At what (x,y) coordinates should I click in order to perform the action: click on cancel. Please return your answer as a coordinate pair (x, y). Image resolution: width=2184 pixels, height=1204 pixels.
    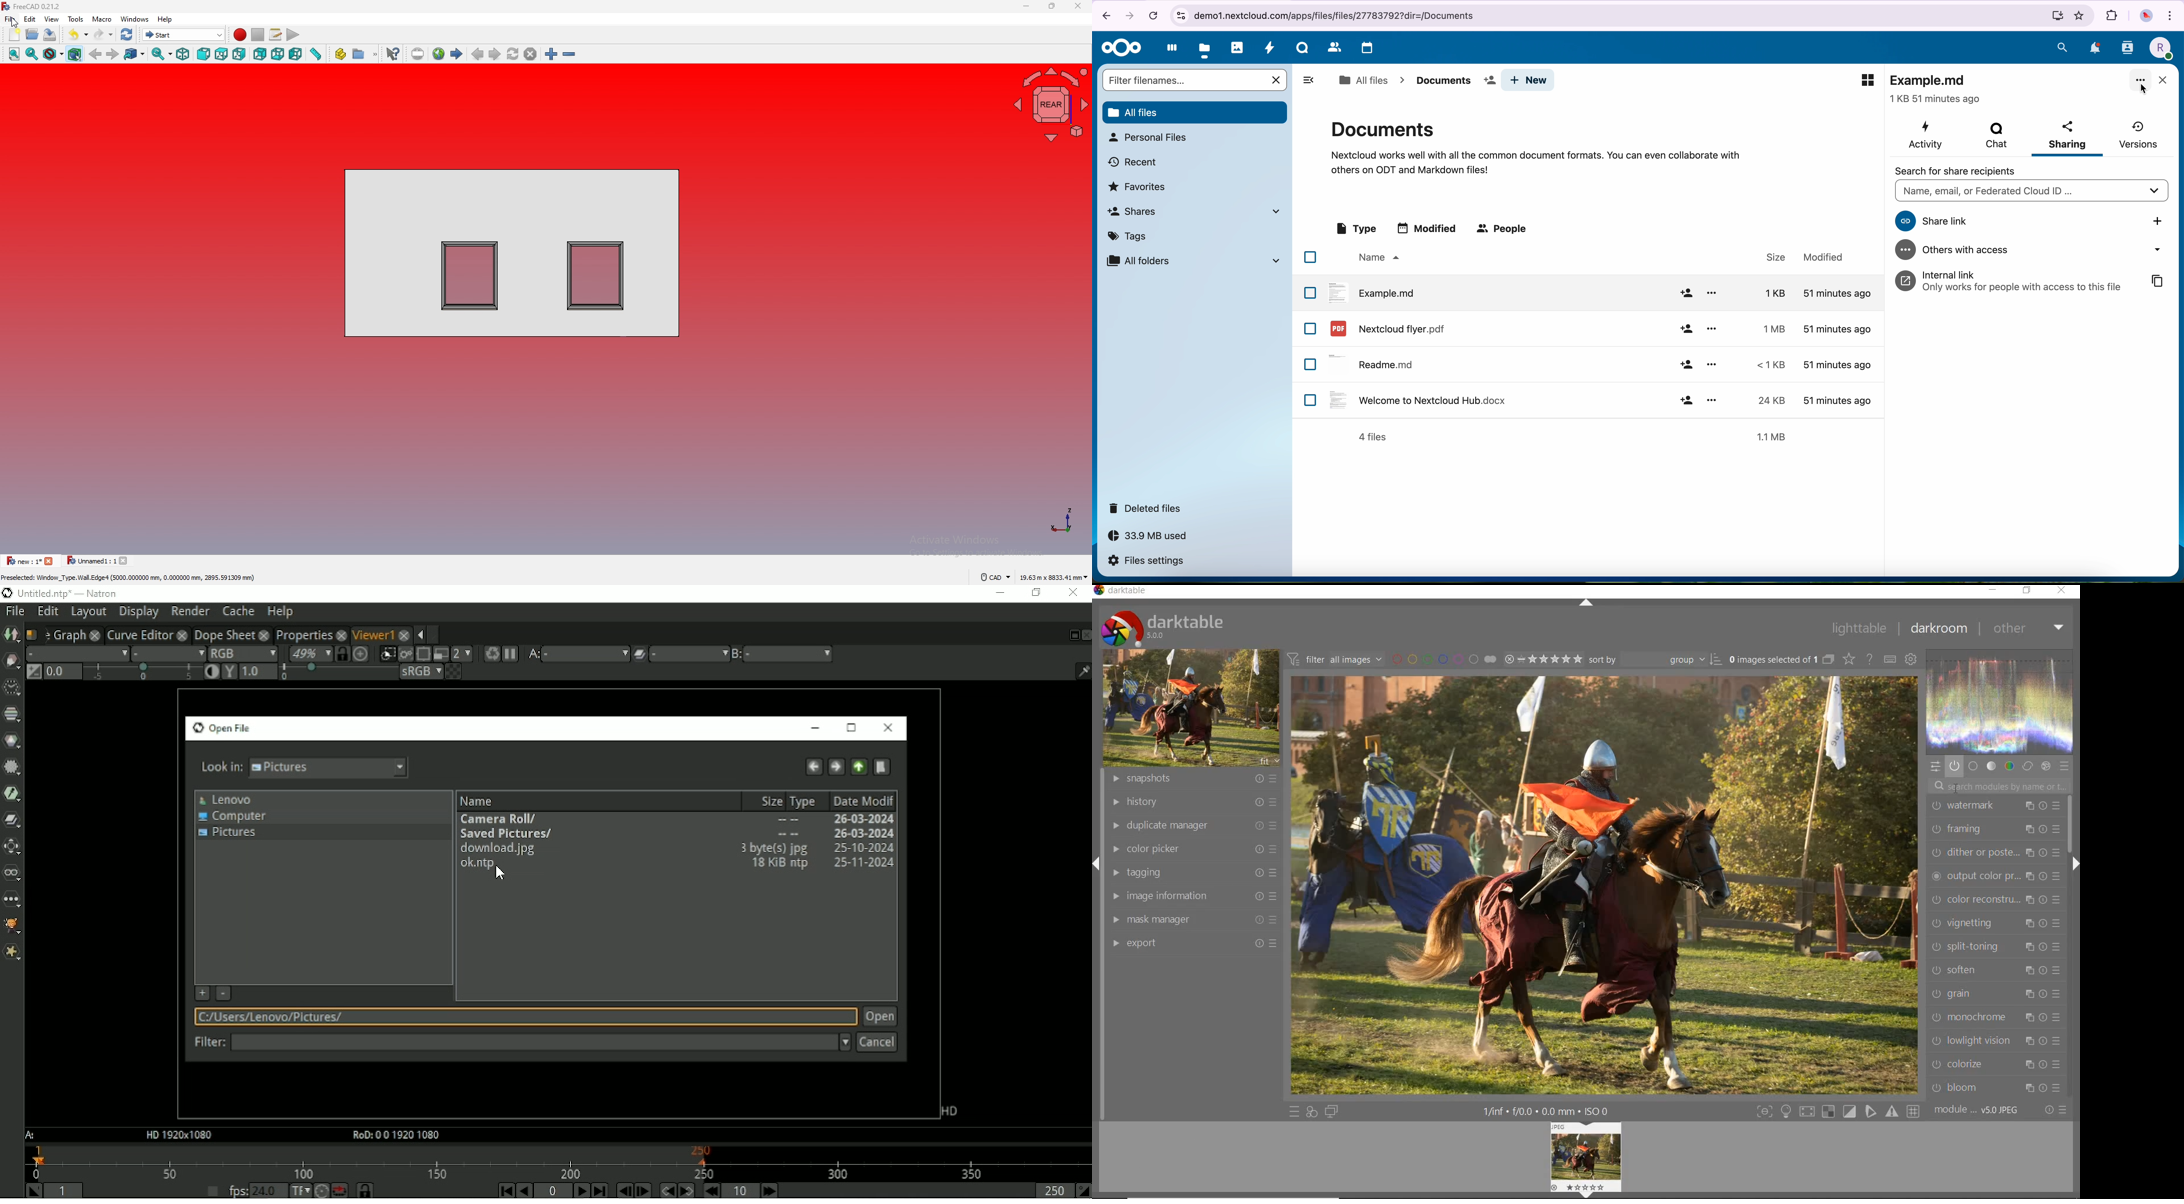
    Looking at the image, I should click on (1153, 15).